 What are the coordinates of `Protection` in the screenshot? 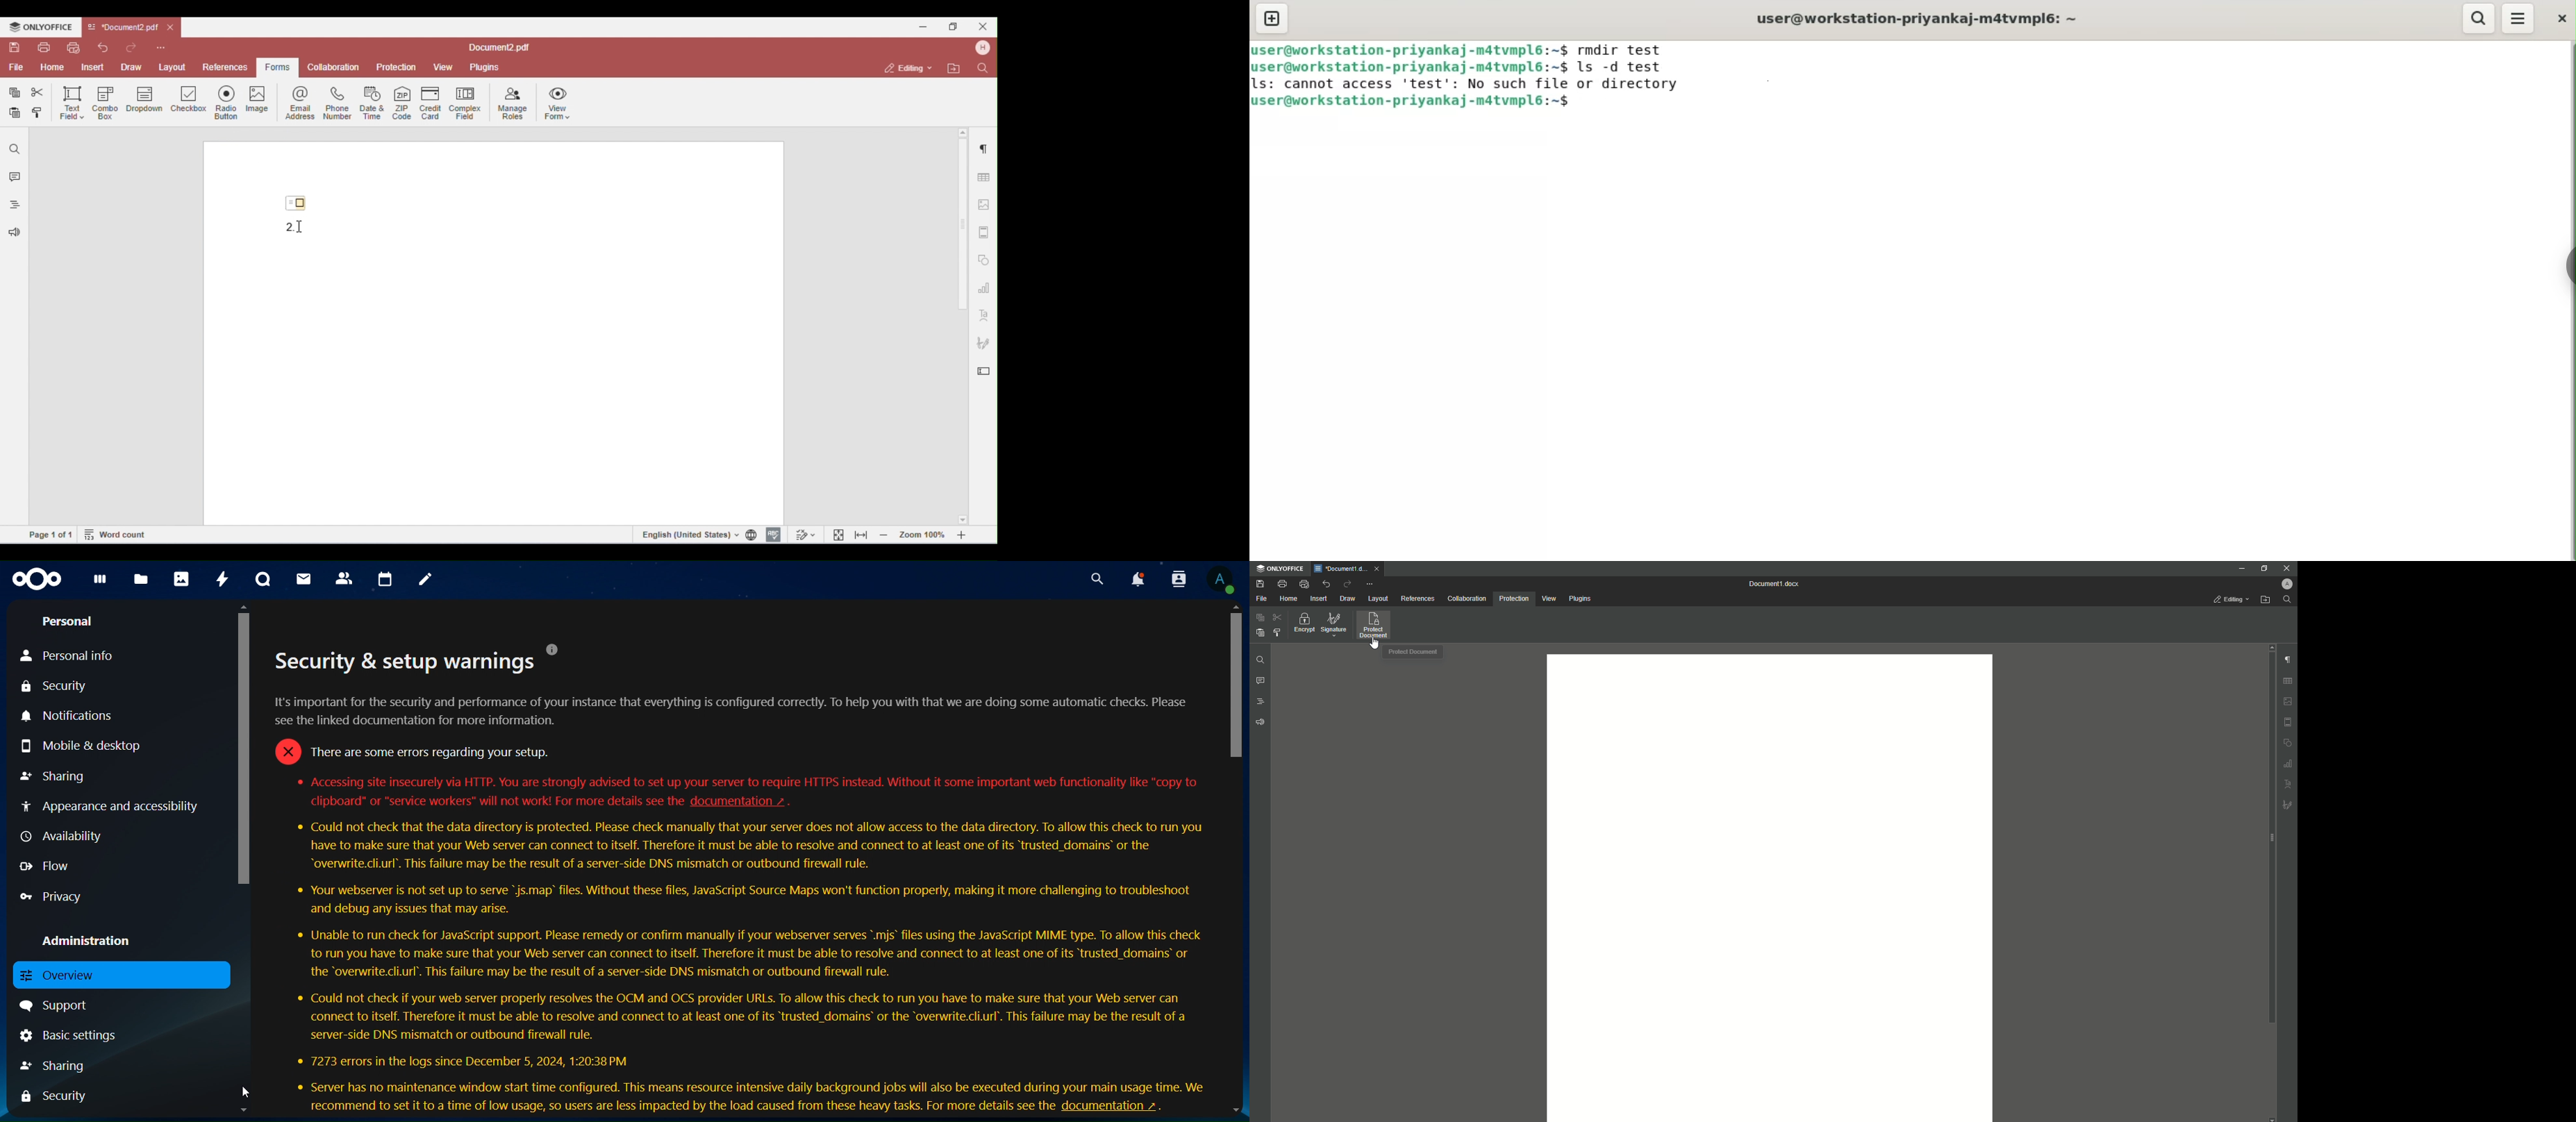 It's located at (1514, 599).